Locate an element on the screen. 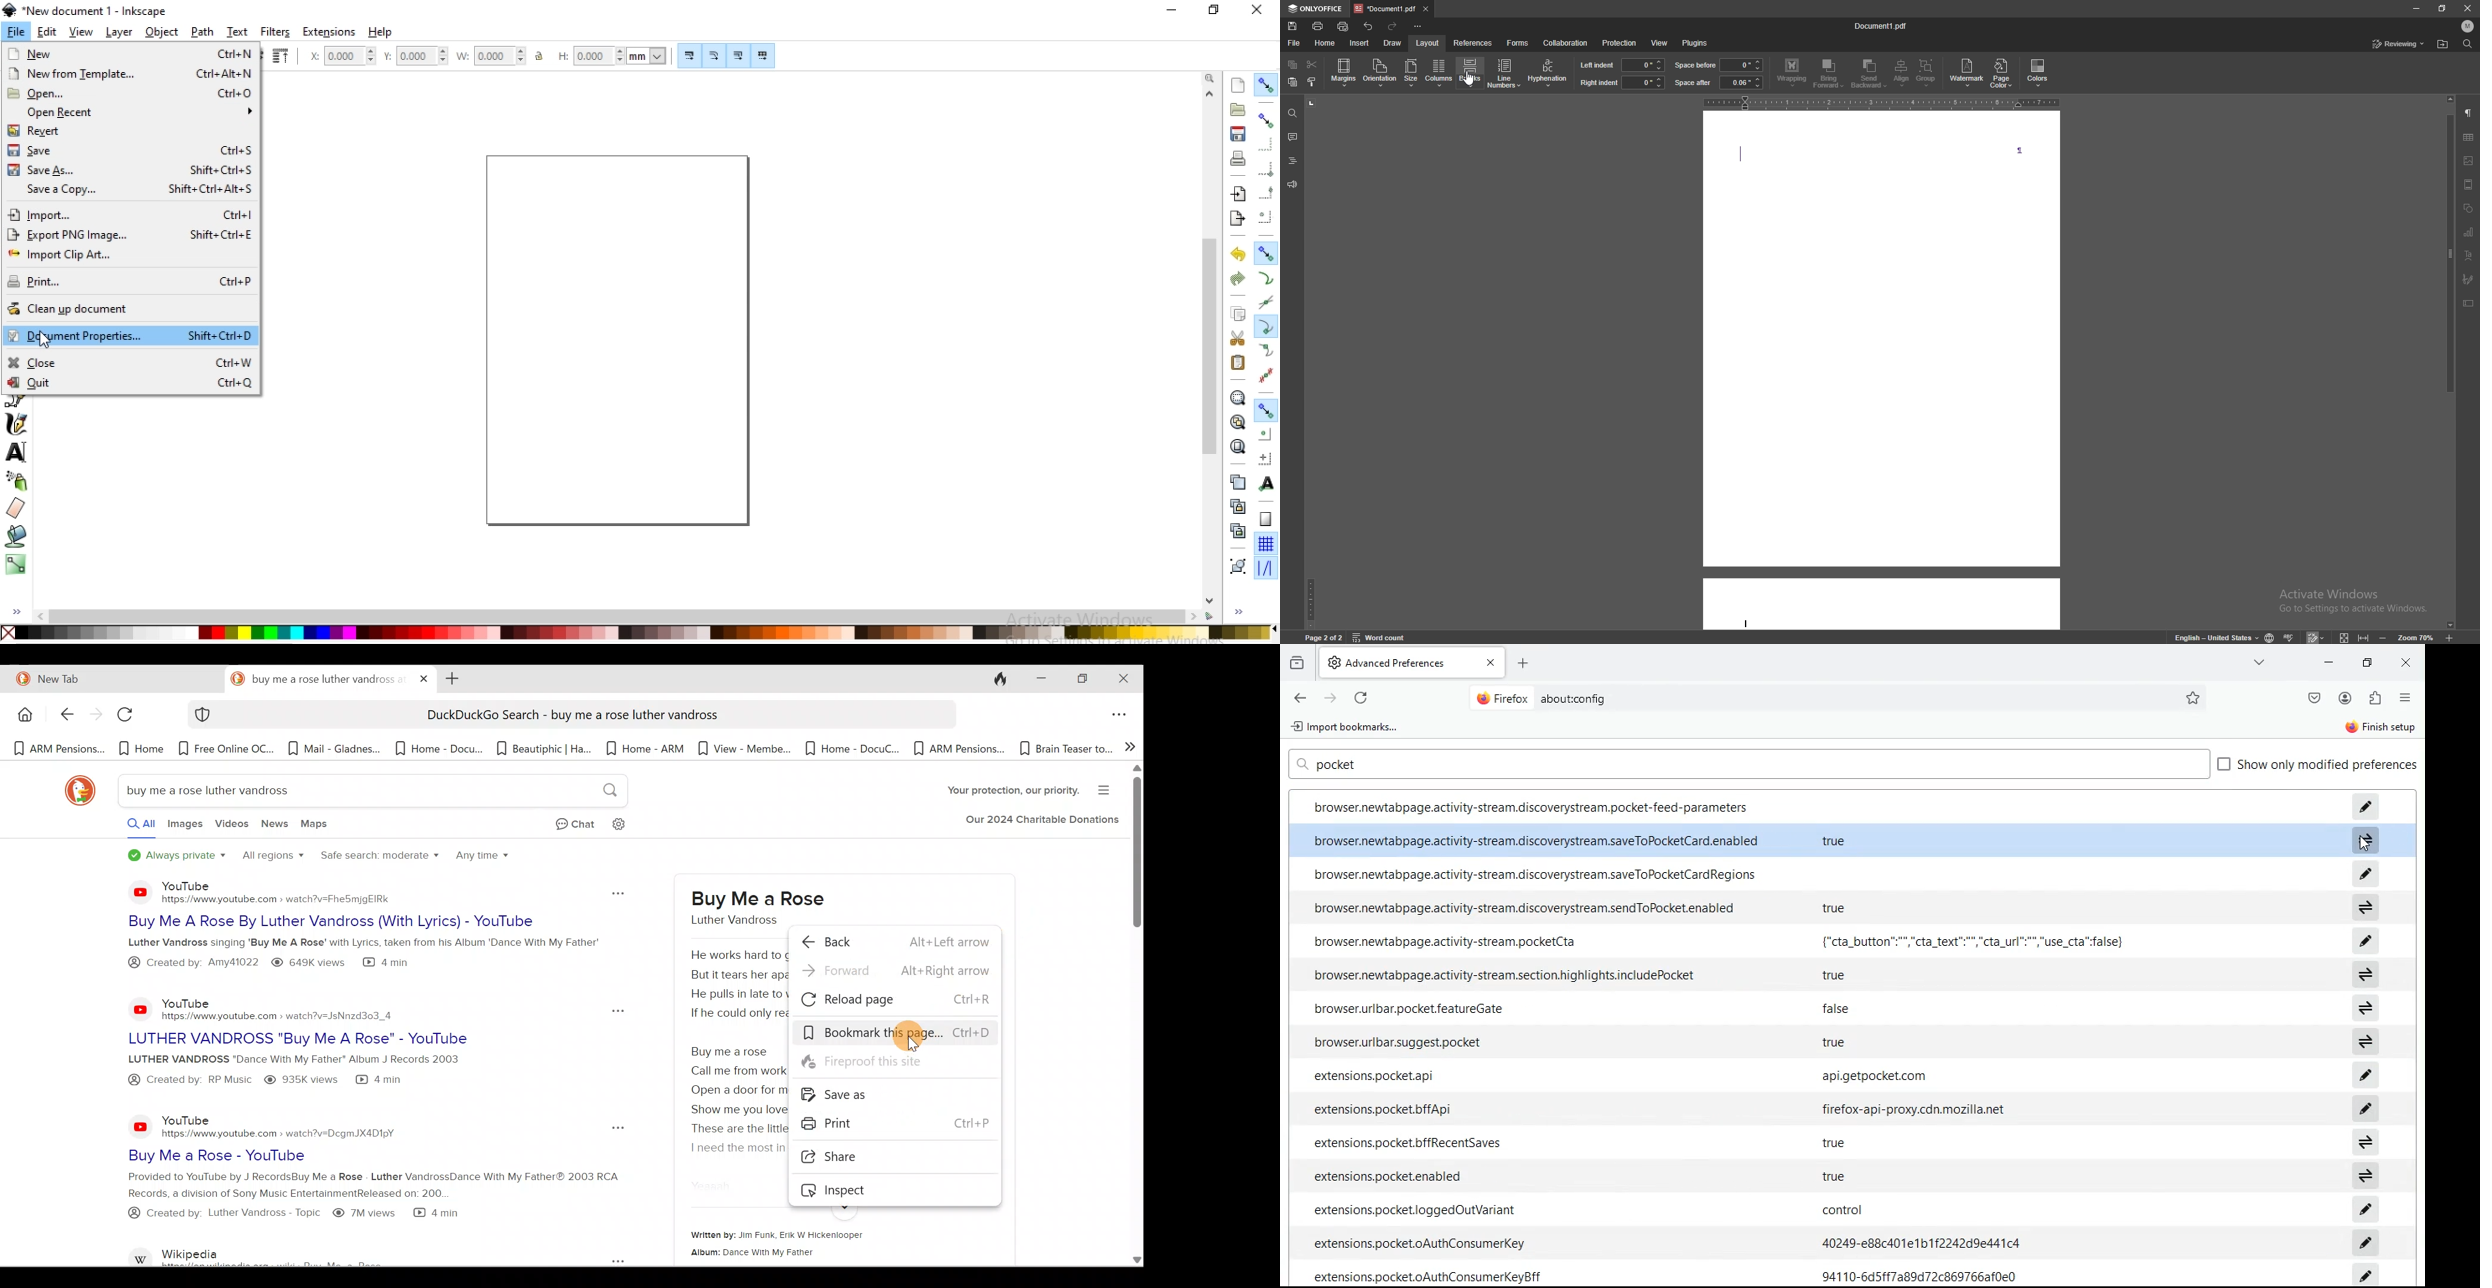  horizontal scaling is located at coordinates (1879, 102).